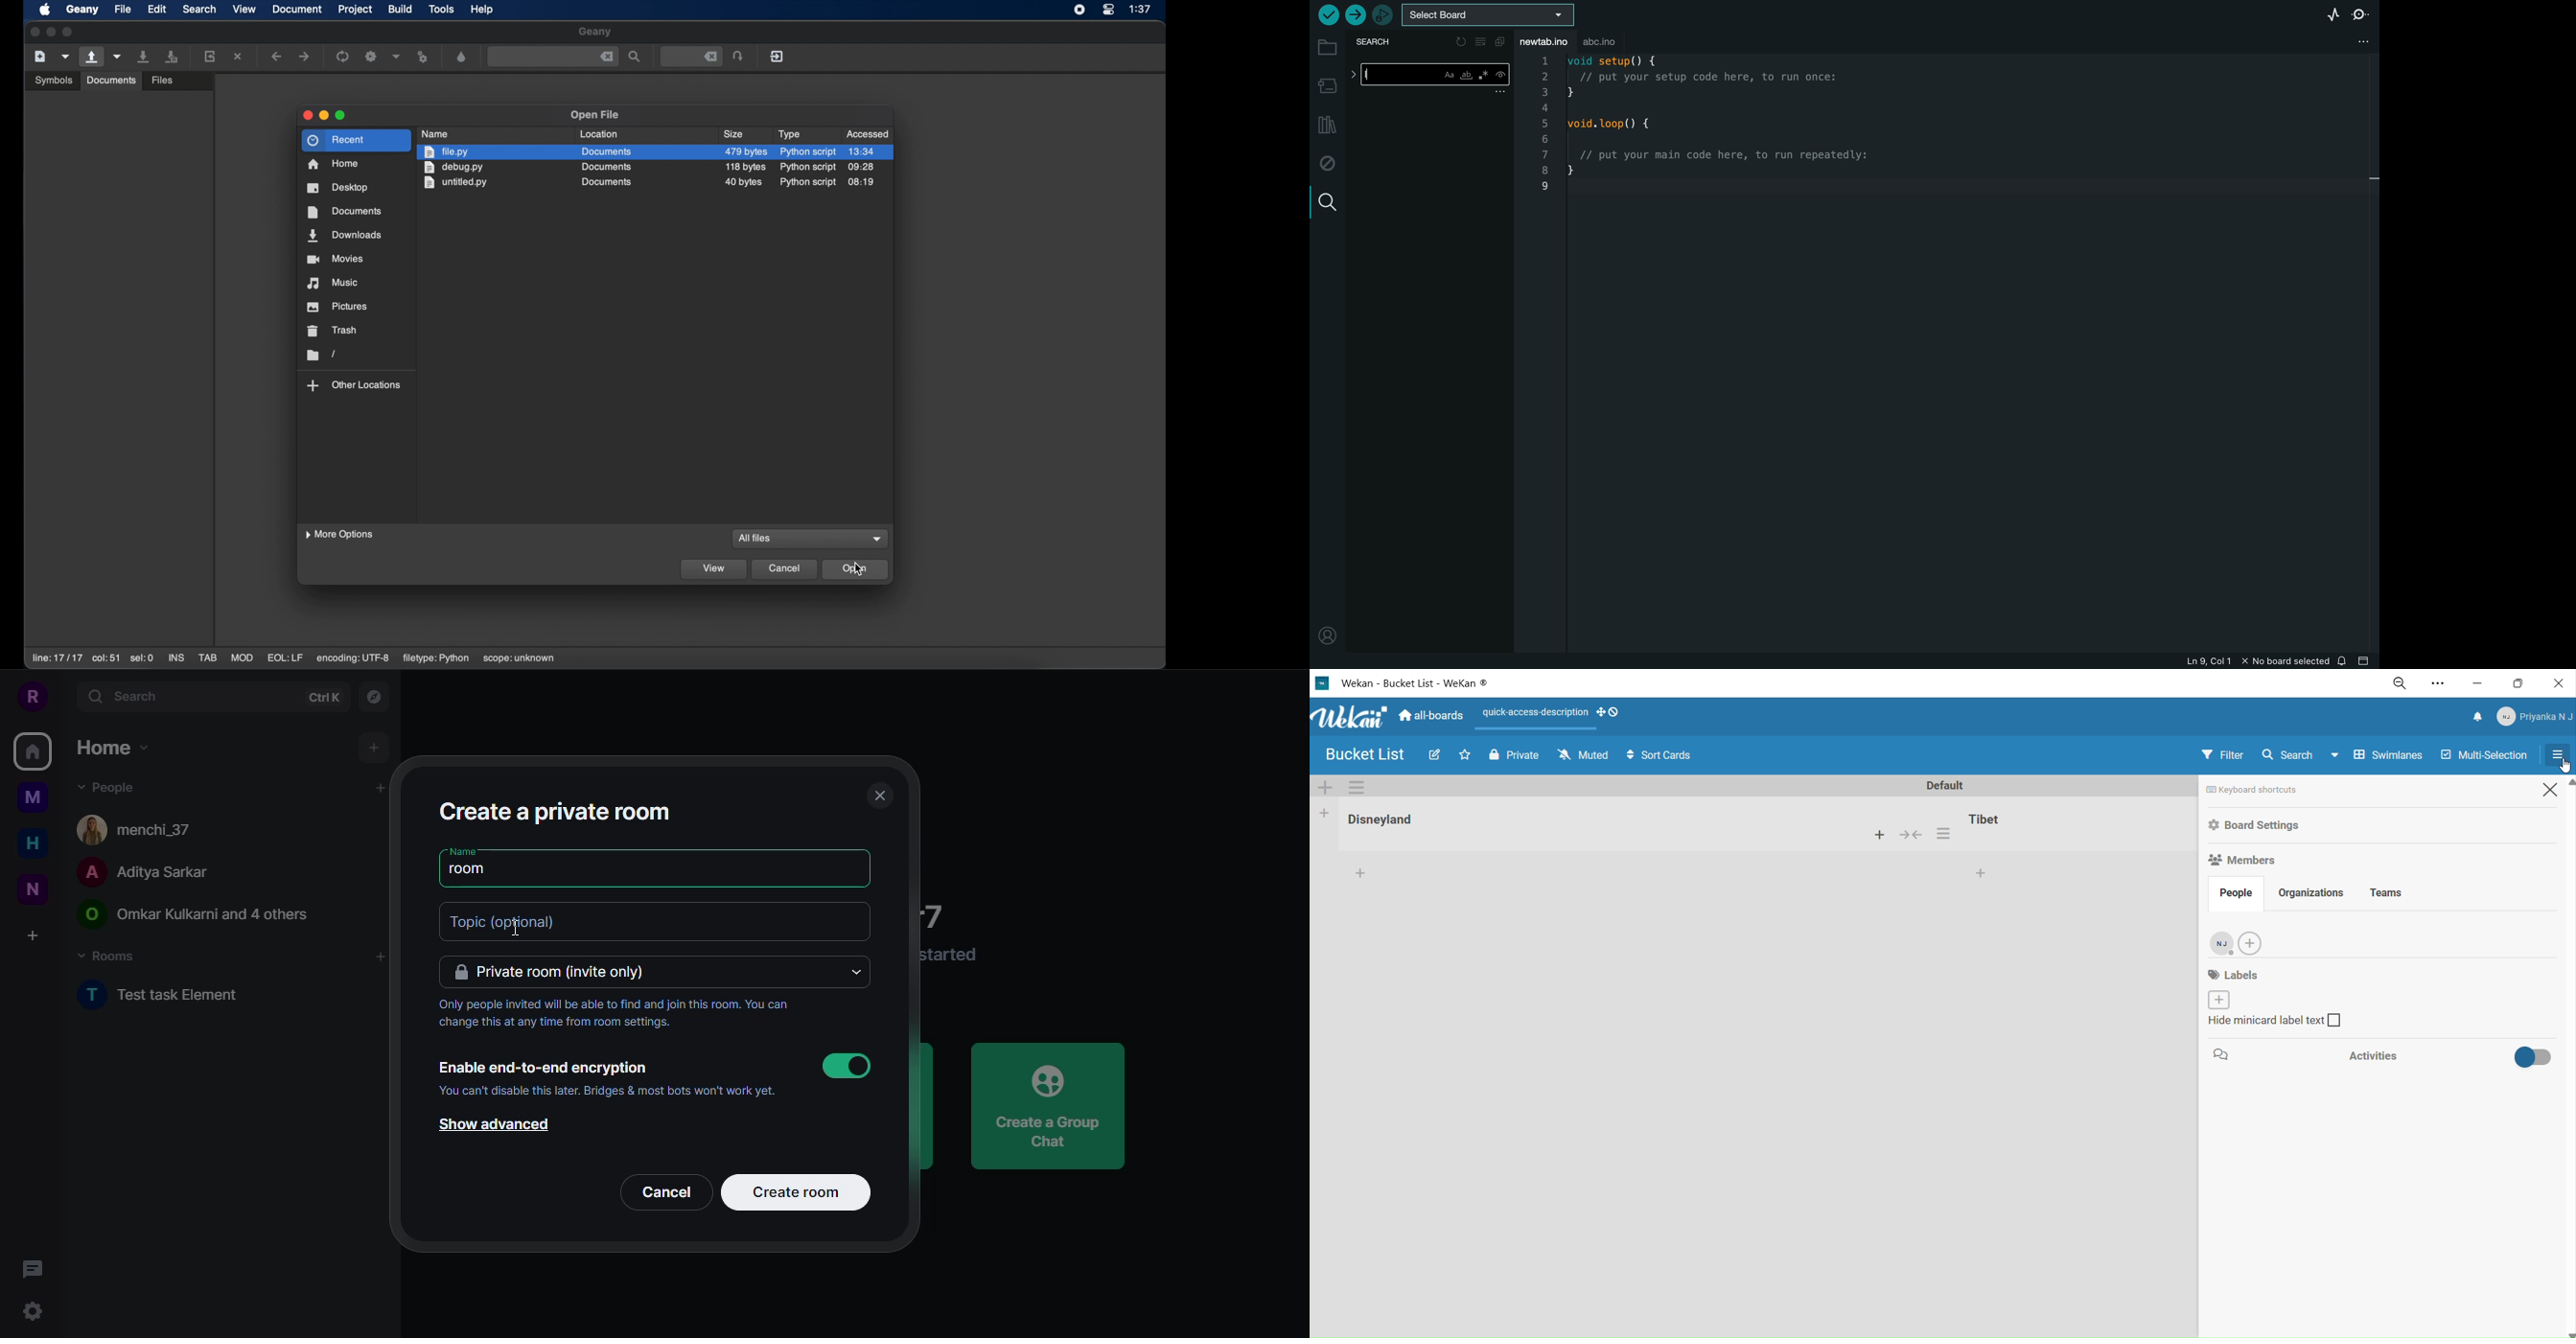 This screenshot has width=2576, height=1344. What do you see at coordinates (878, 796) in the screenshot?
I see `close` at bounding box center [878, 796].